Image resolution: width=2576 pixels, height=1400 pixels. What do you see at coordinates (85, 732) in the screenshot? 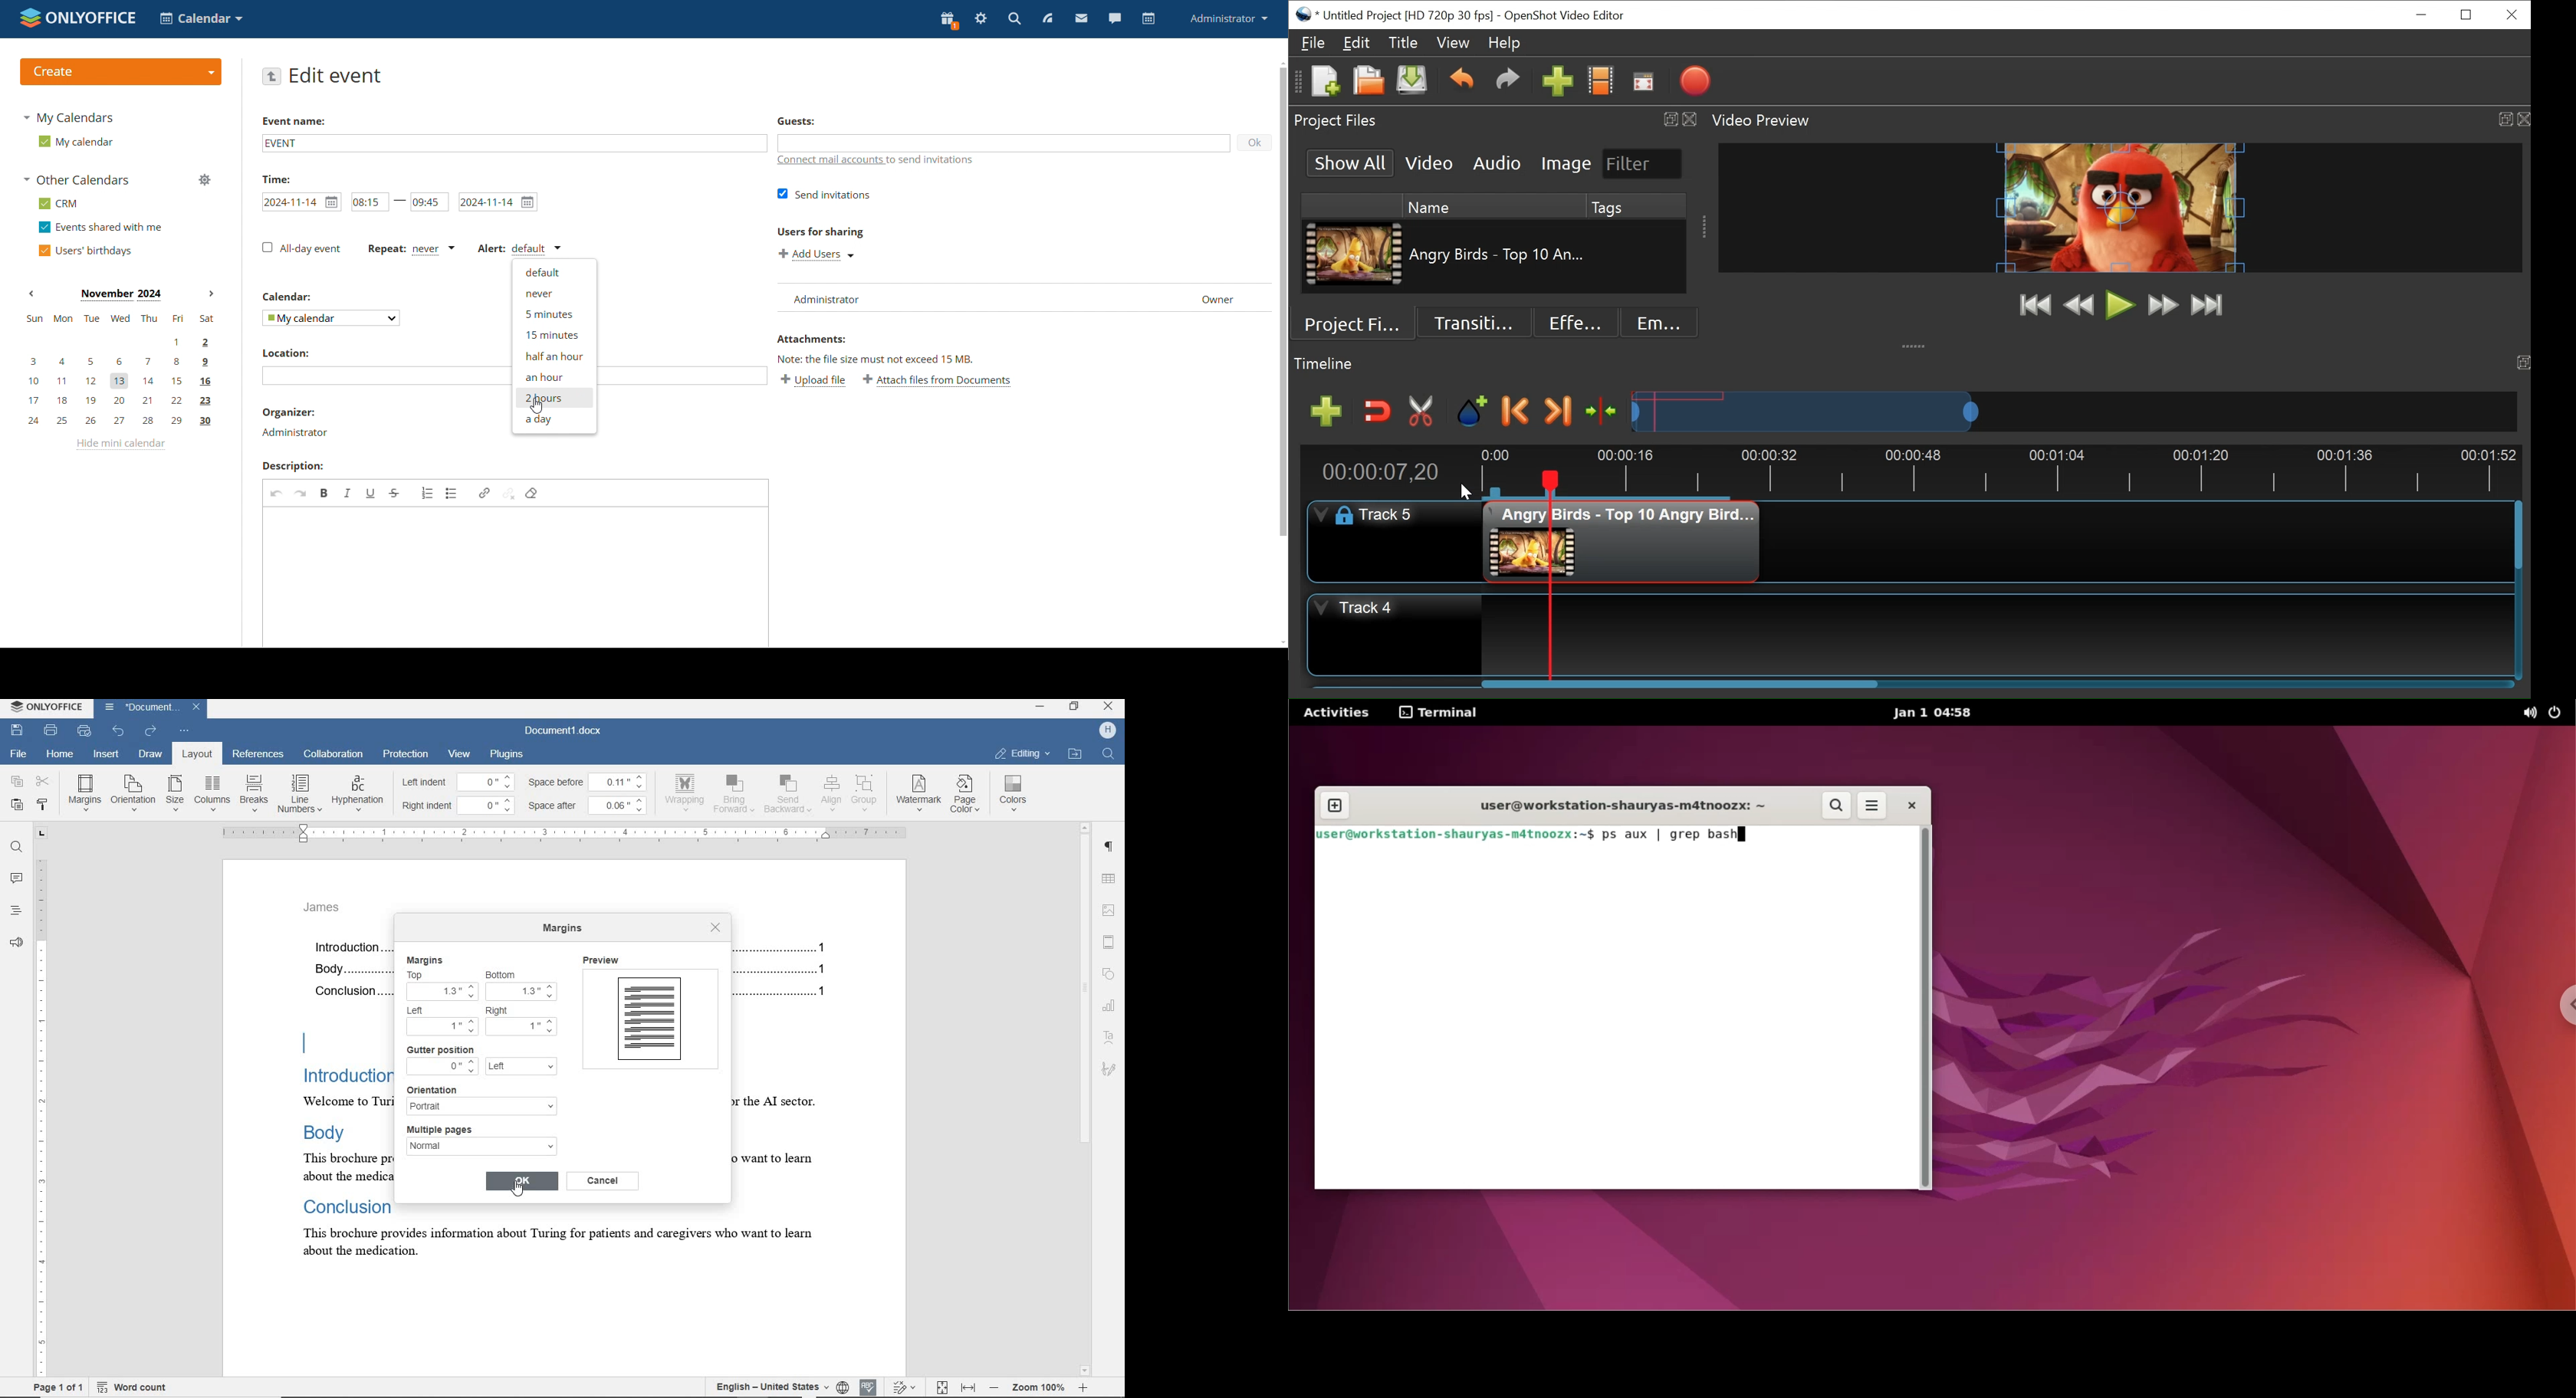
I see `quick print` at bounding box center [85, 732].